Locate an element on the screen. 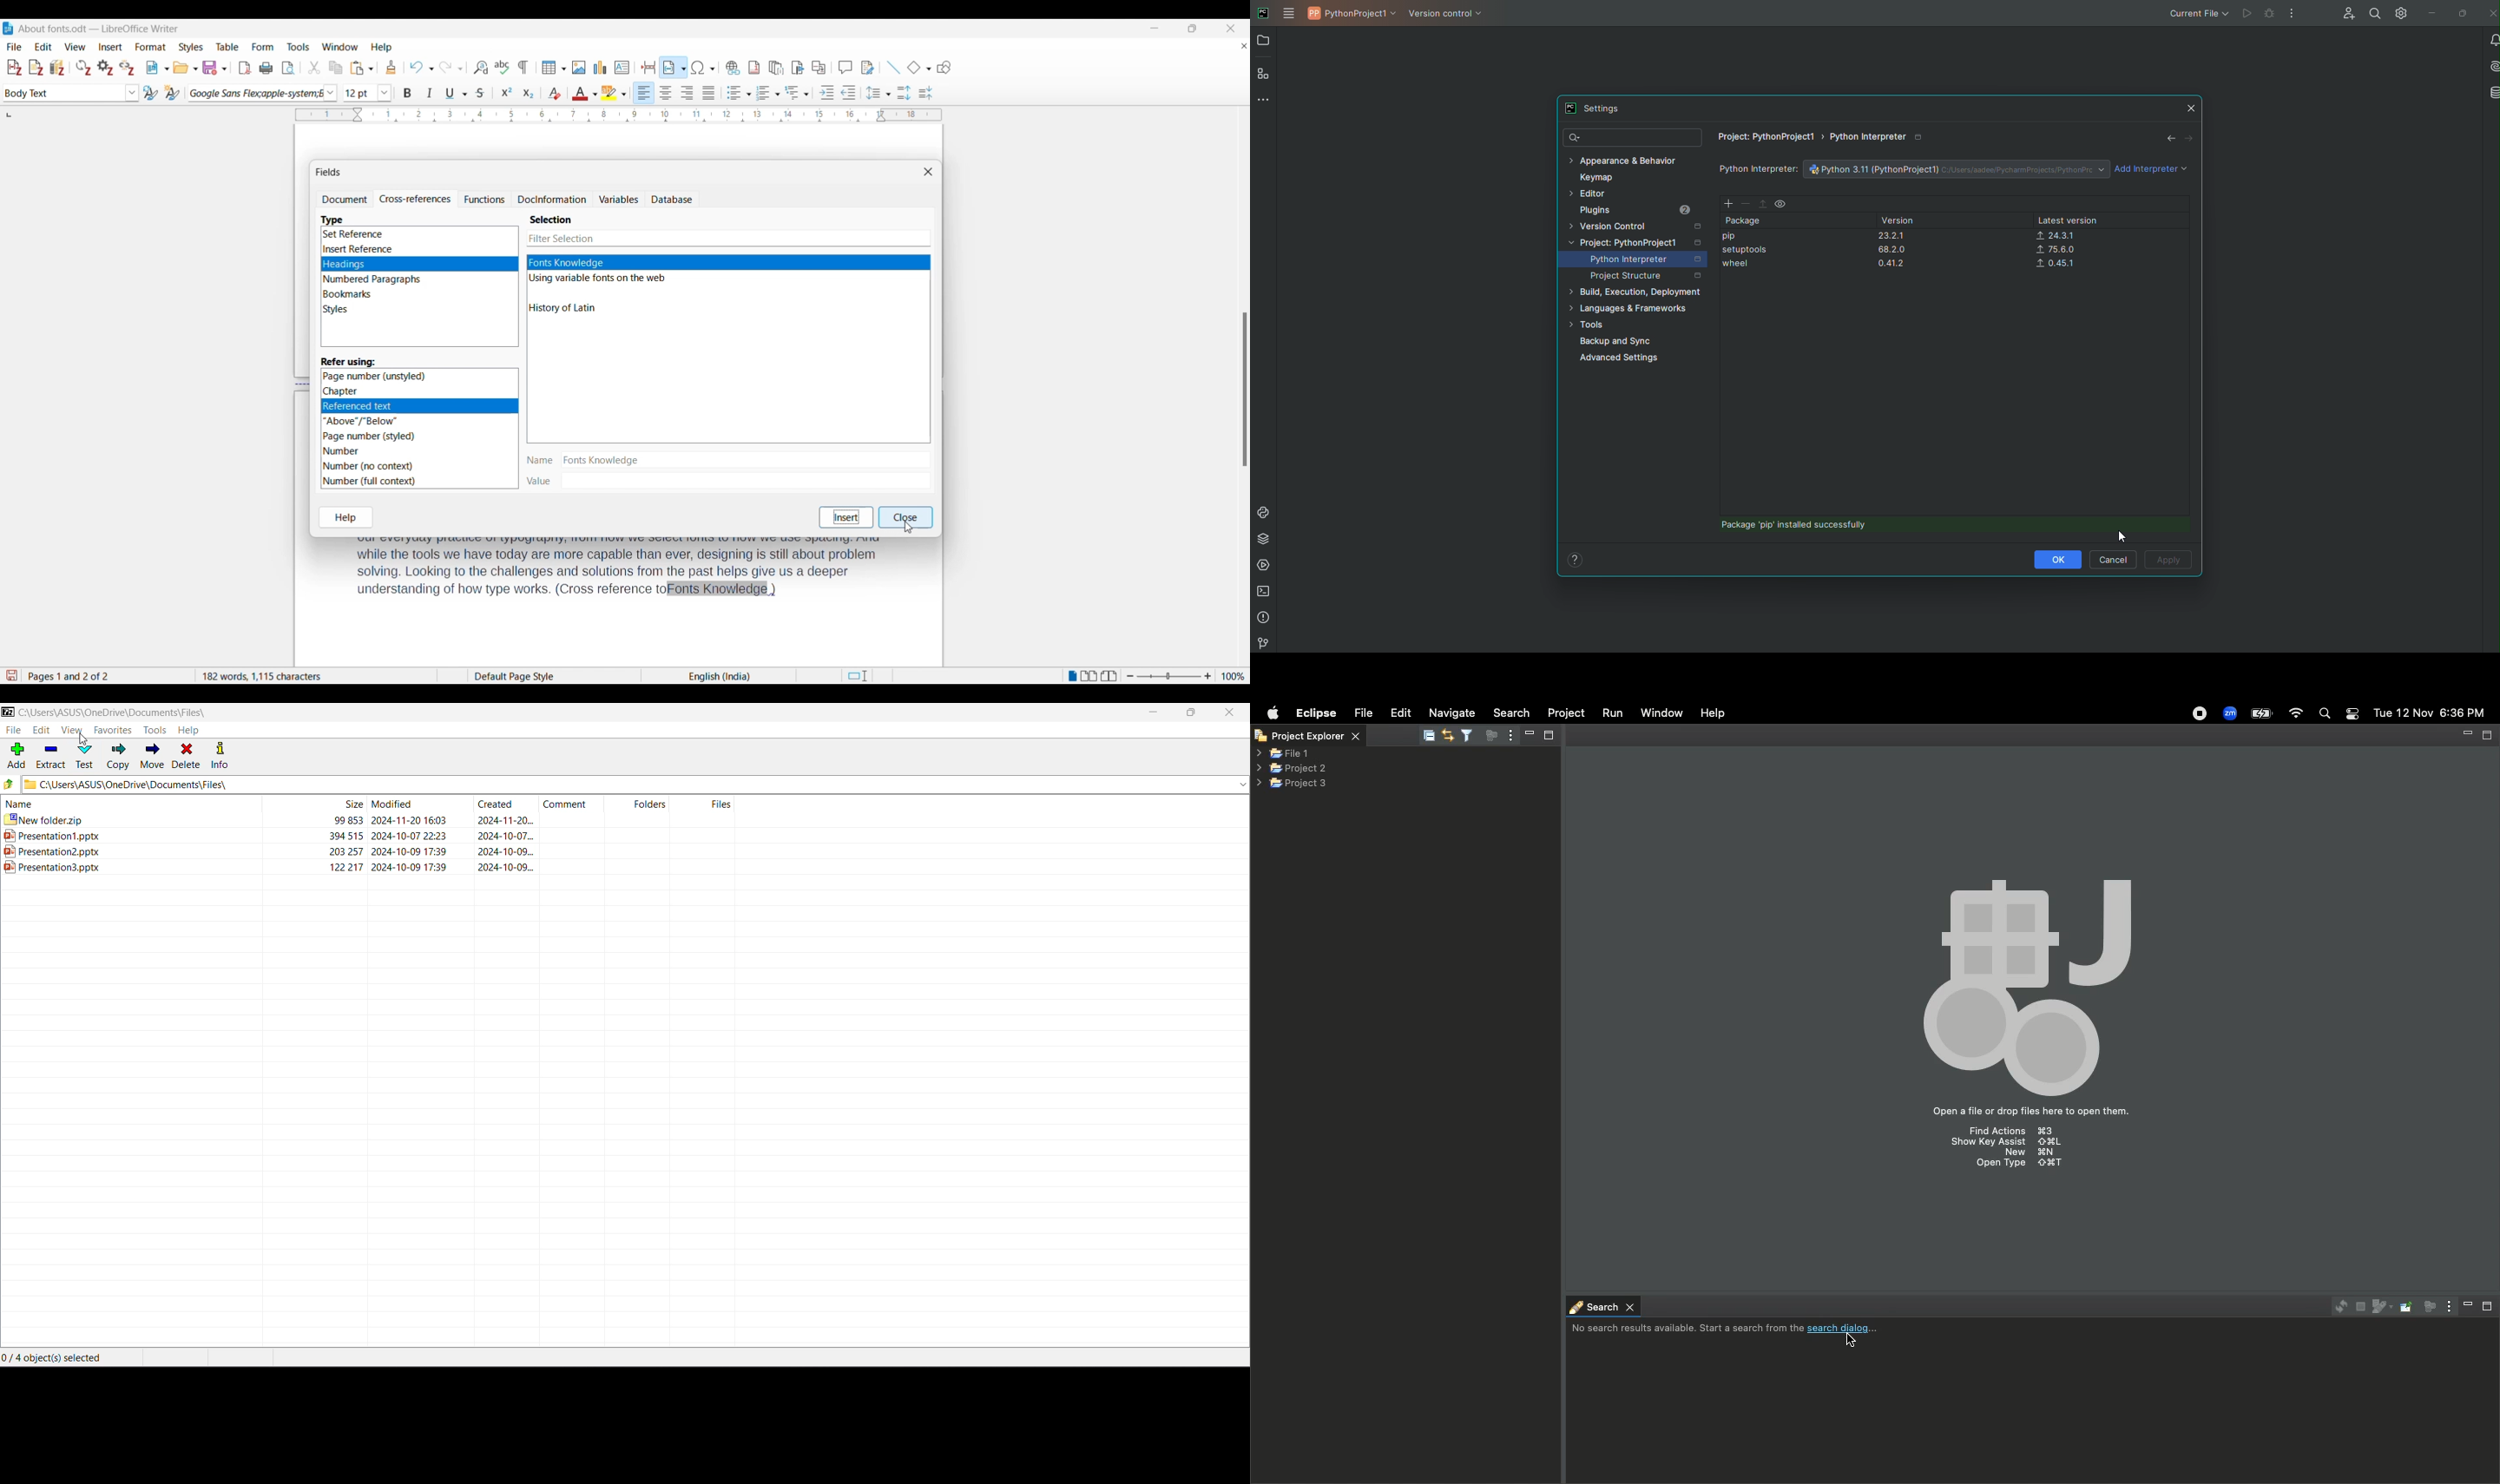 The image size is (2520, 1484). More Options is located at coordinates (2290, 15).